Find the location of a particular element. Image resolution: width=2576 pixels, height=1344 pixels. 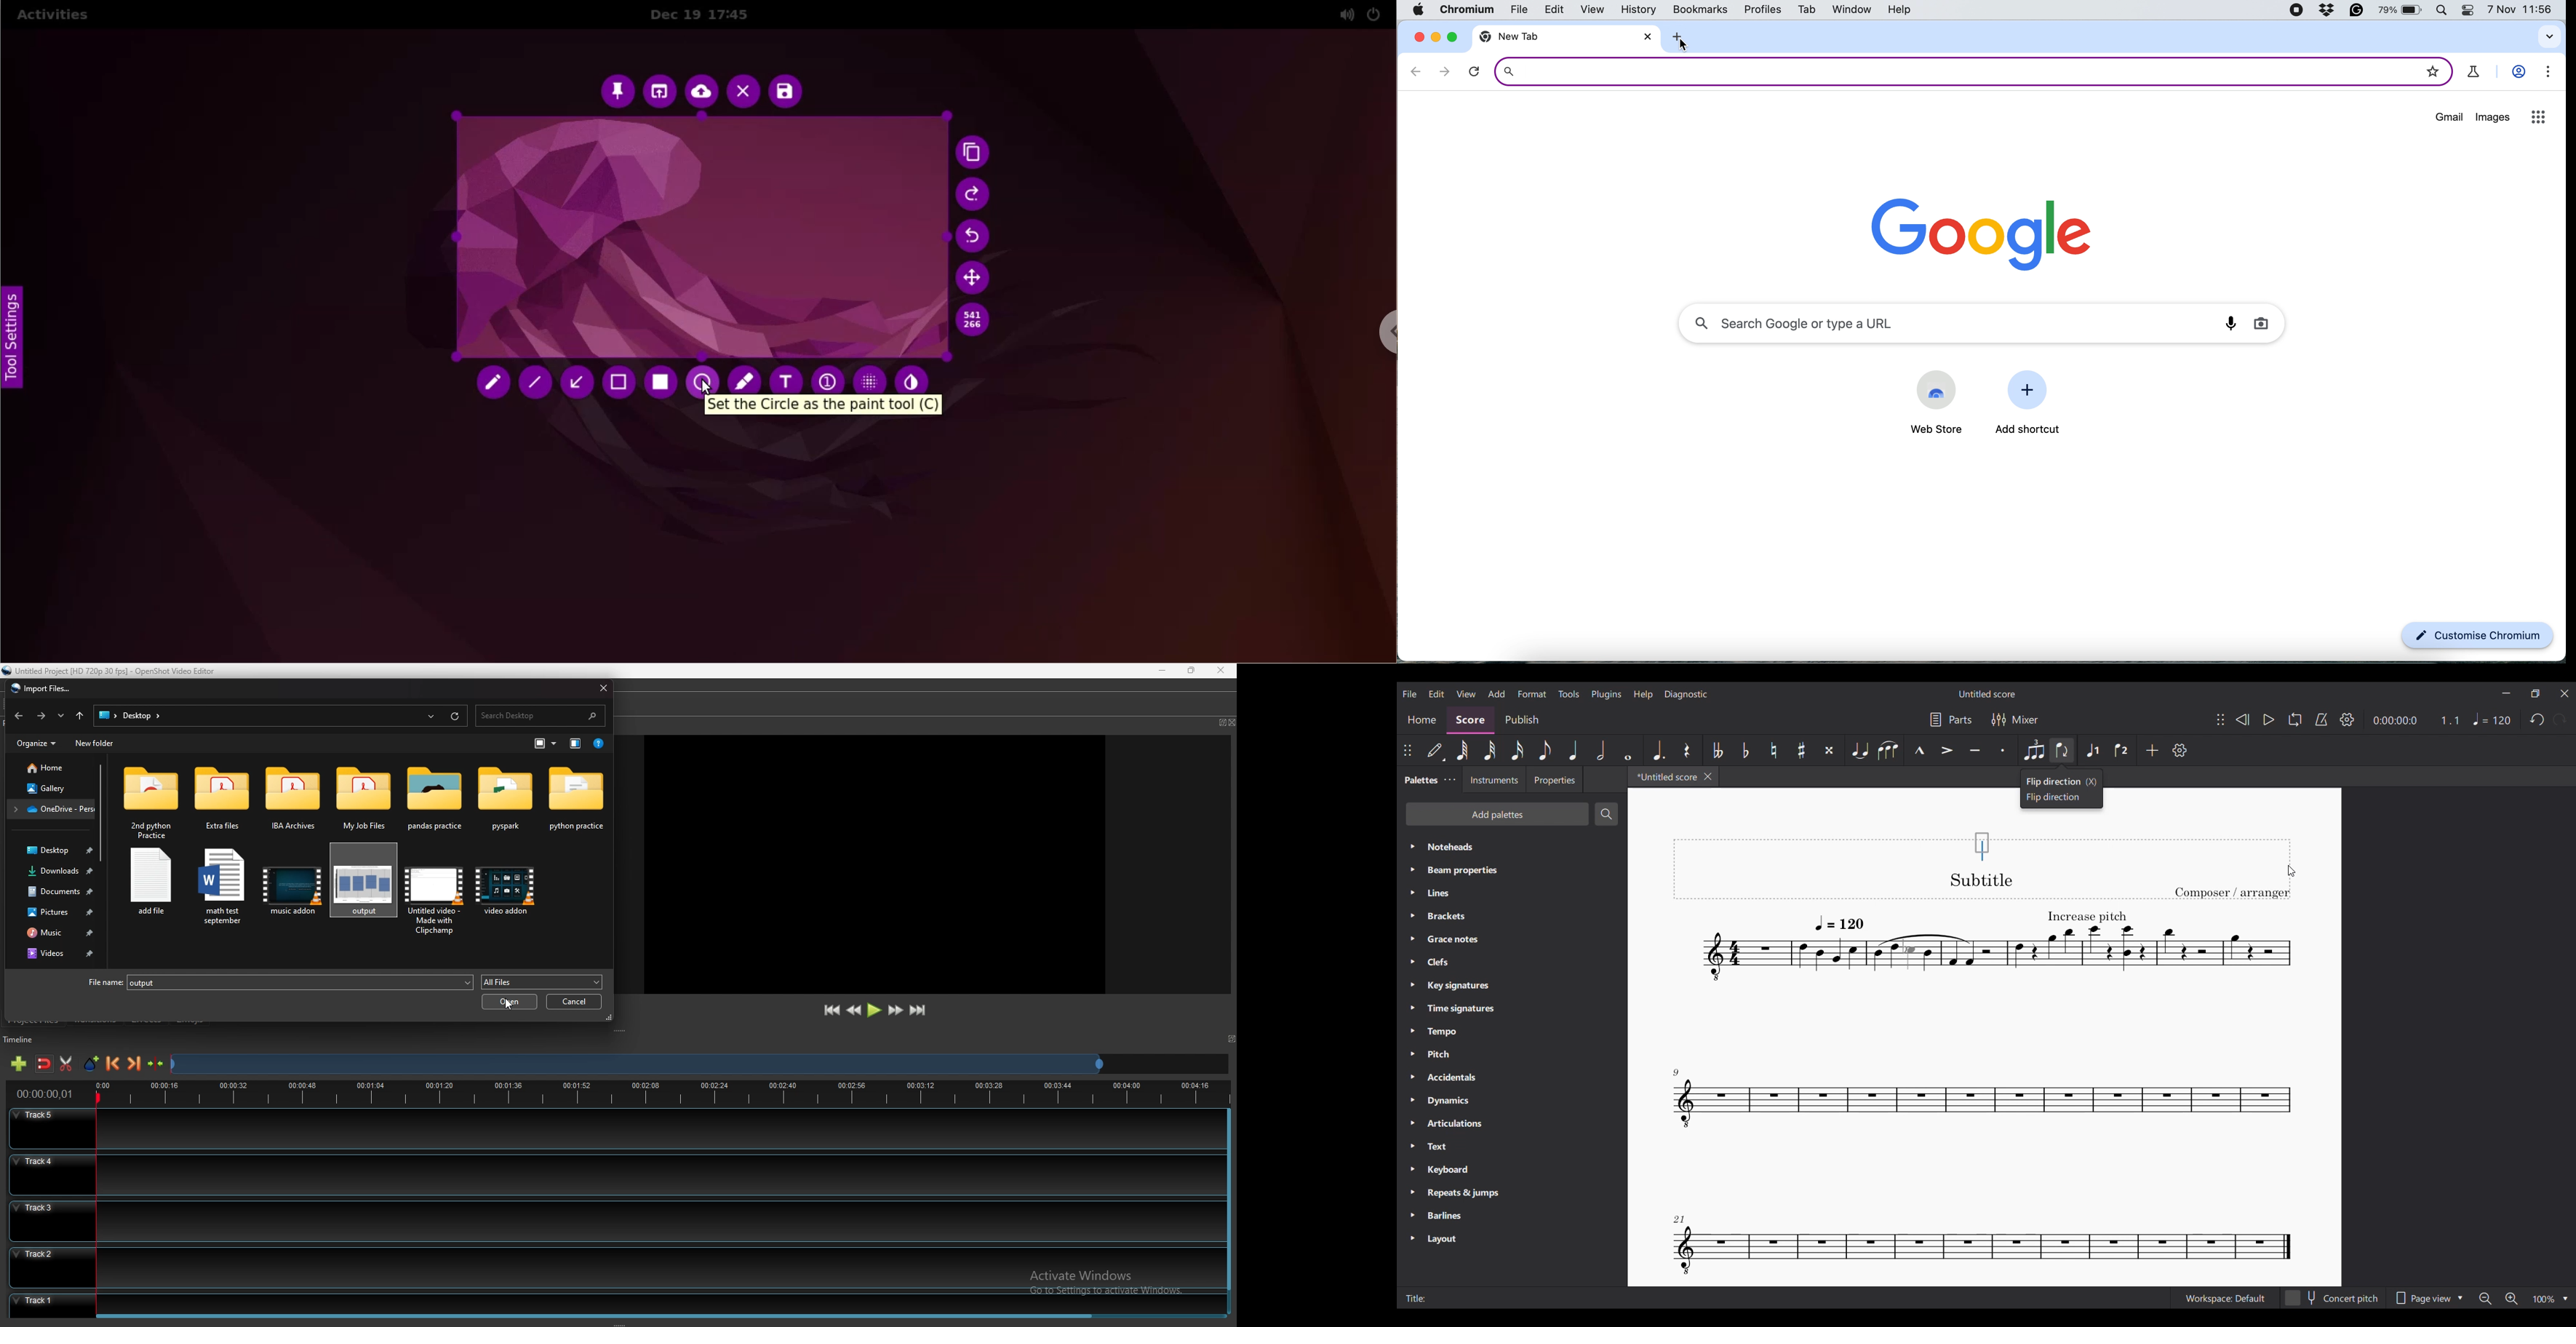

move selection is located at coordinates (976, 277).